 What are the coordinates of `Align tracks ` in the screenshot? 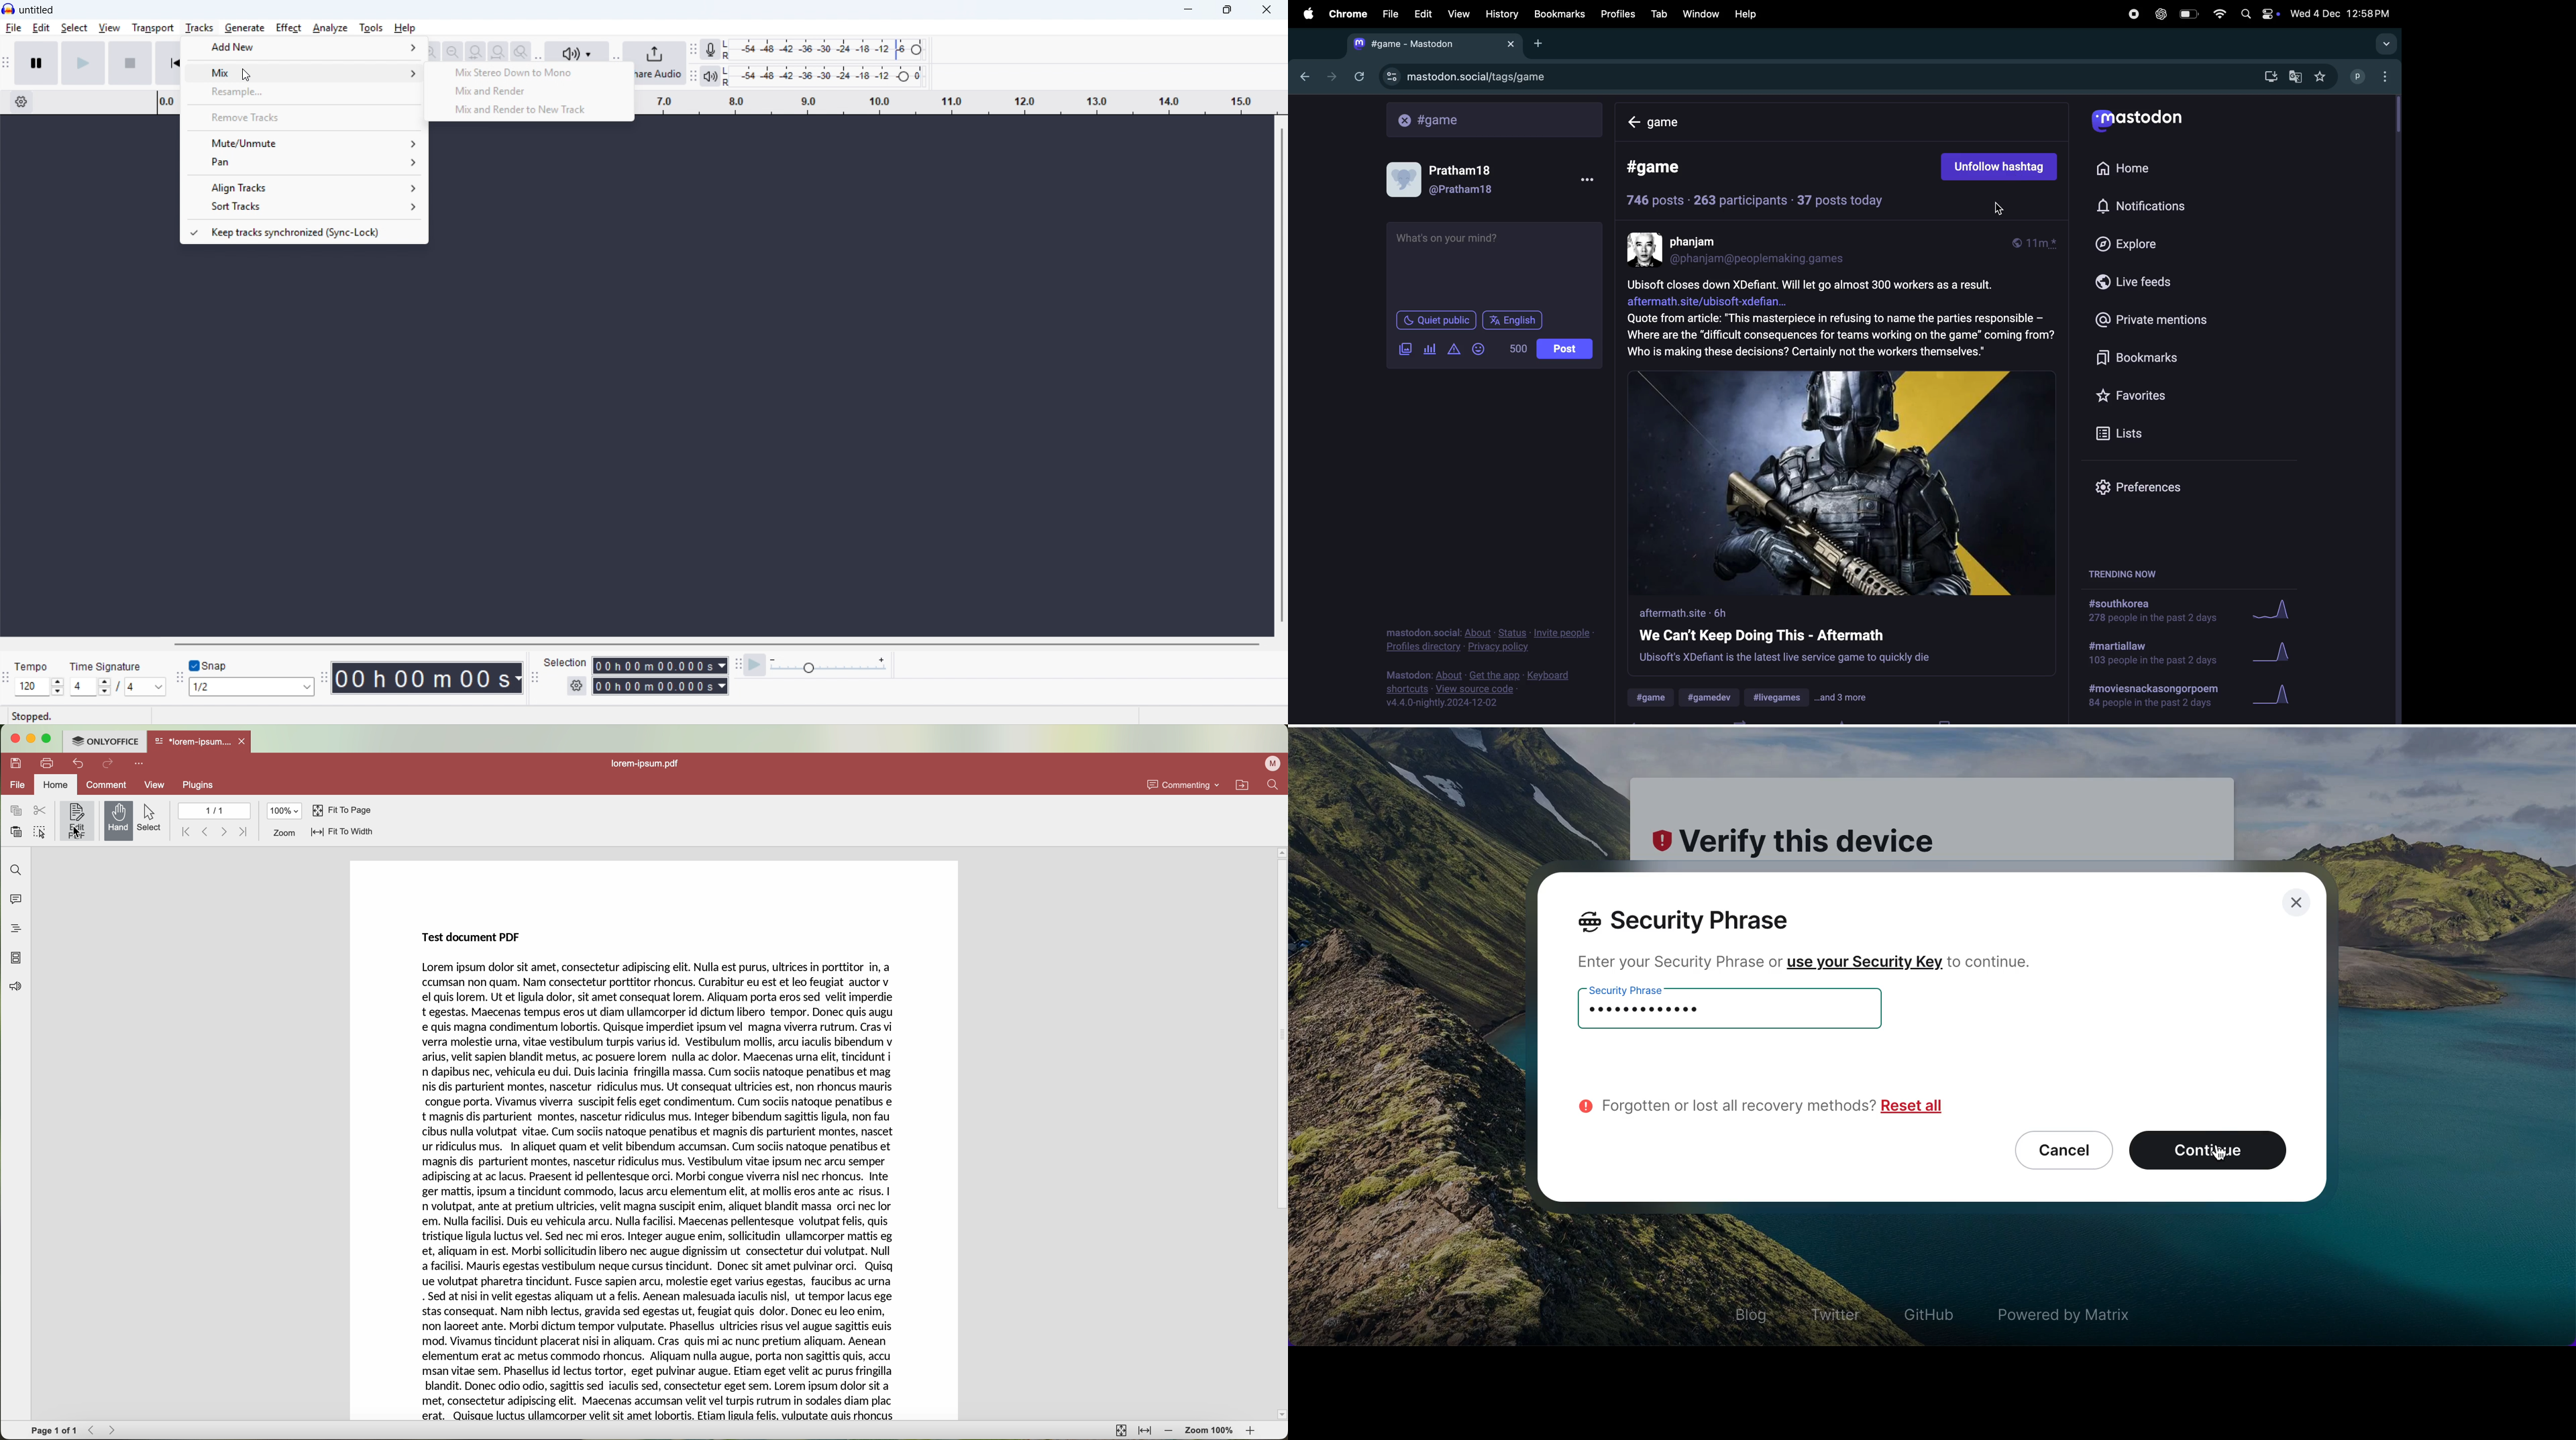 It's located at (303, 187).